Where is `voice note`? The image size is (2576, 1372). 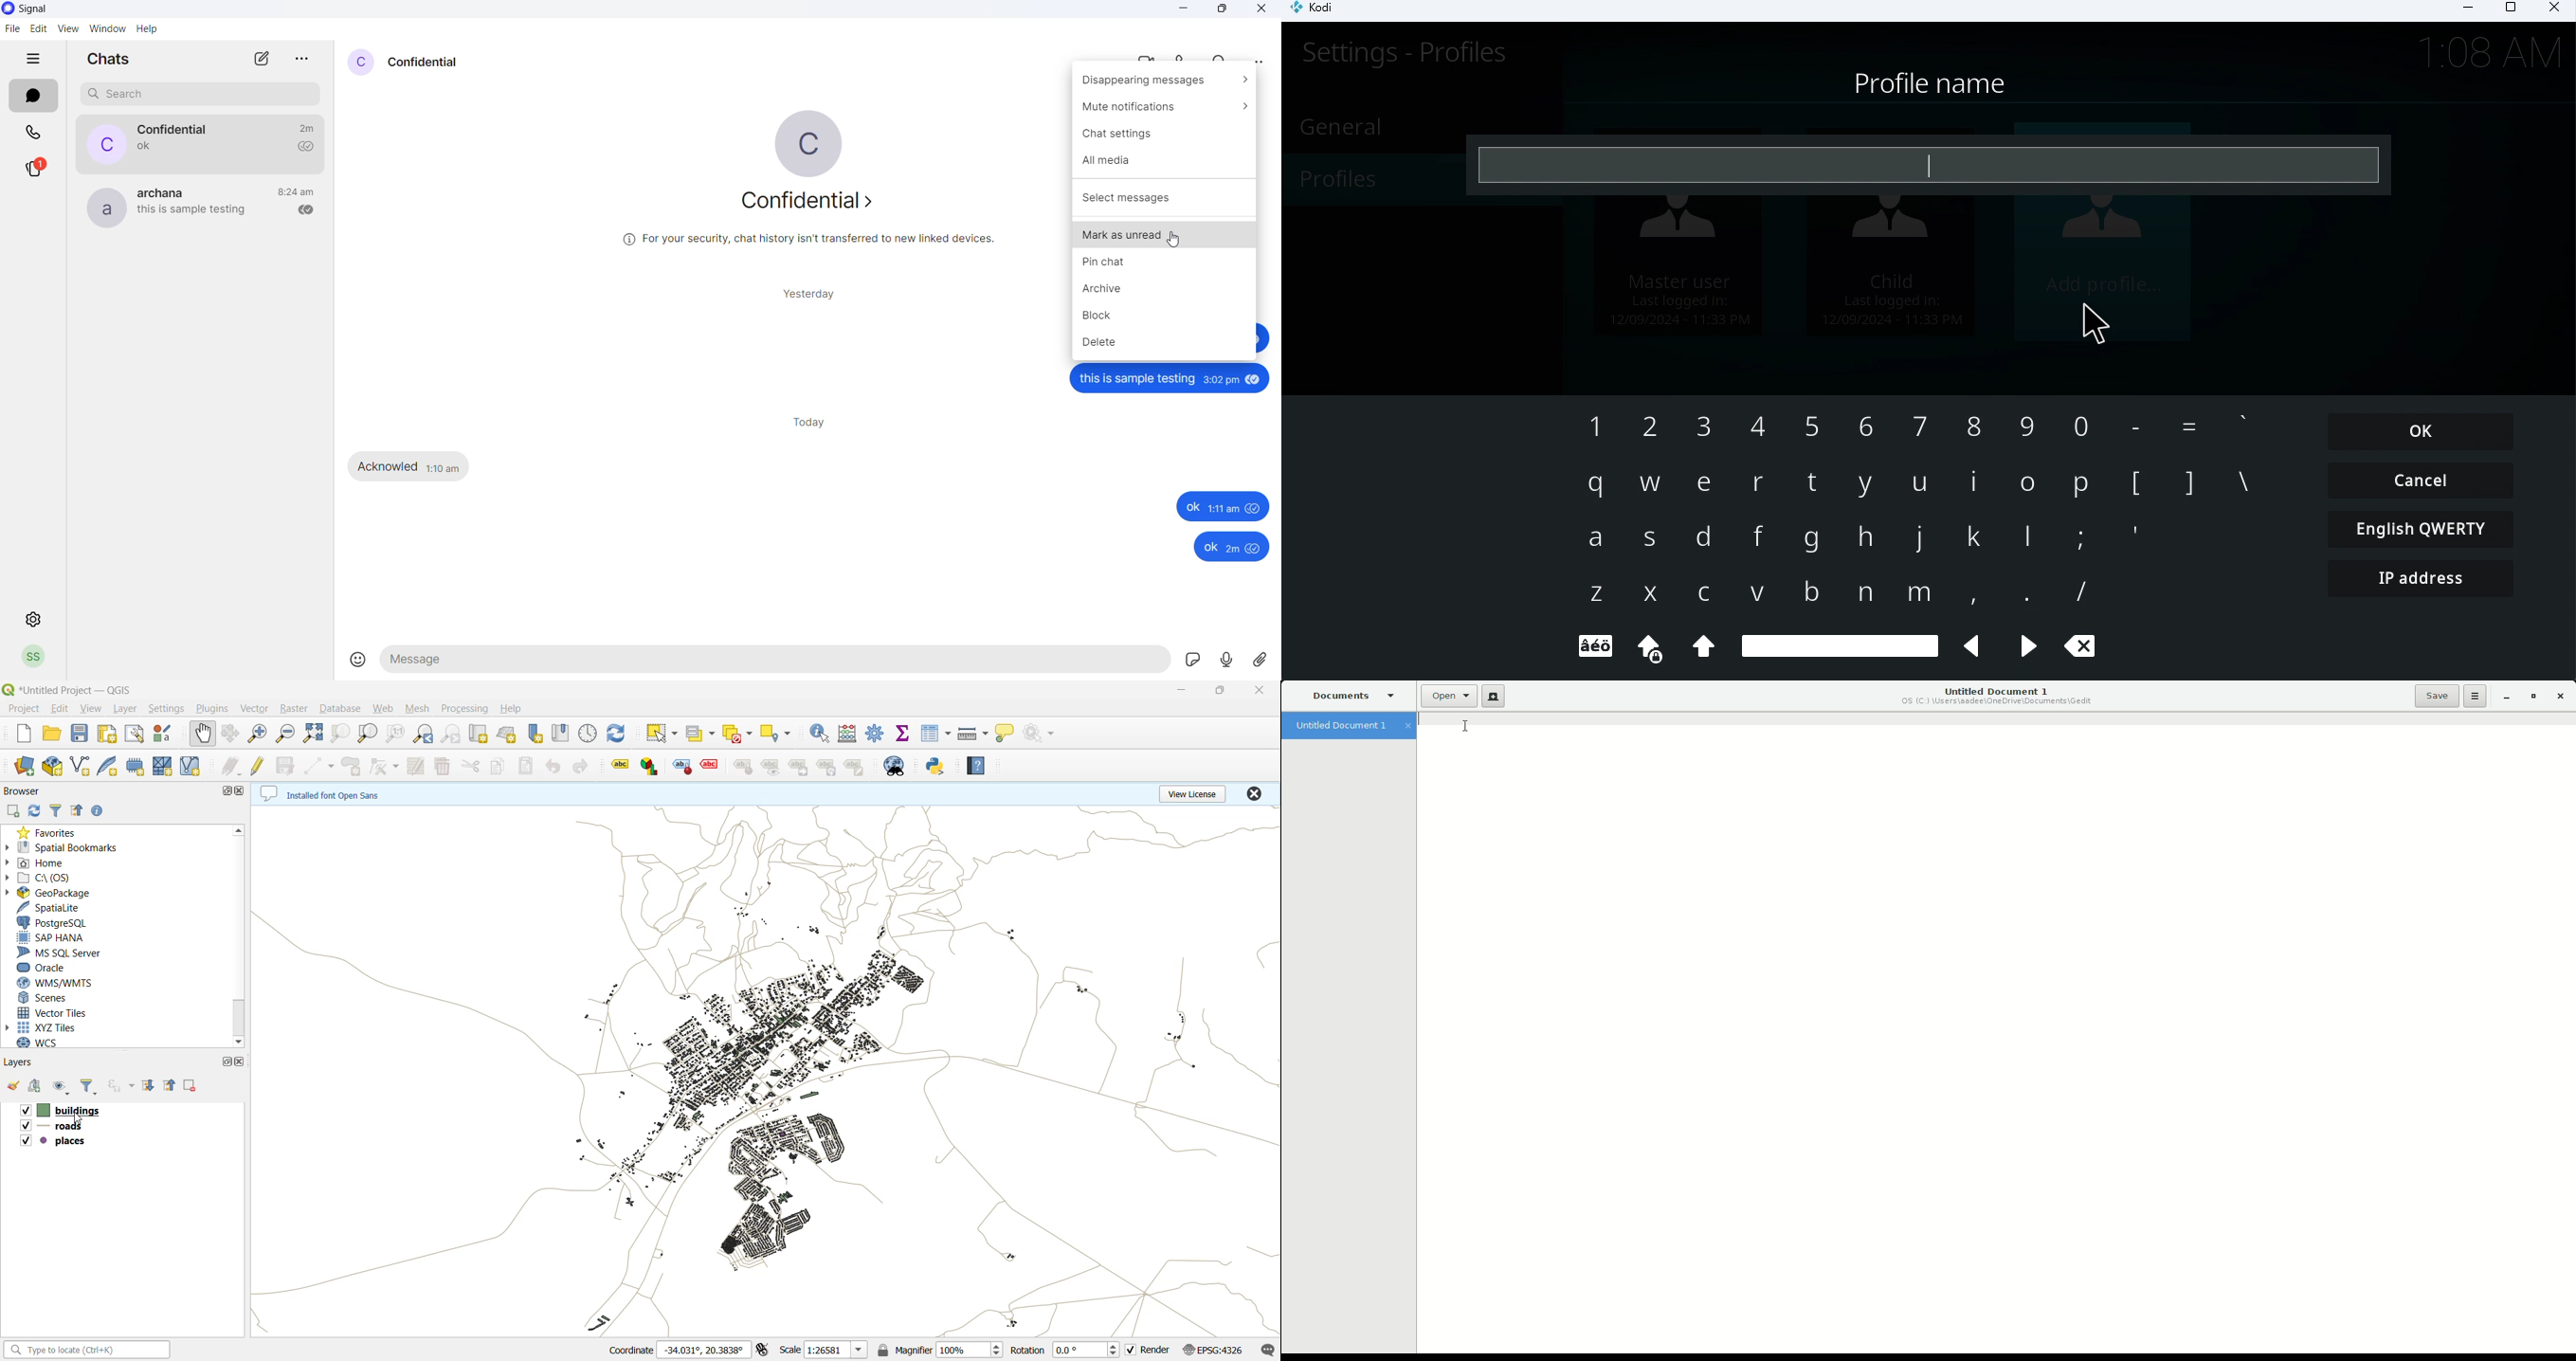 voice note is located at coordinates (1227, 662).